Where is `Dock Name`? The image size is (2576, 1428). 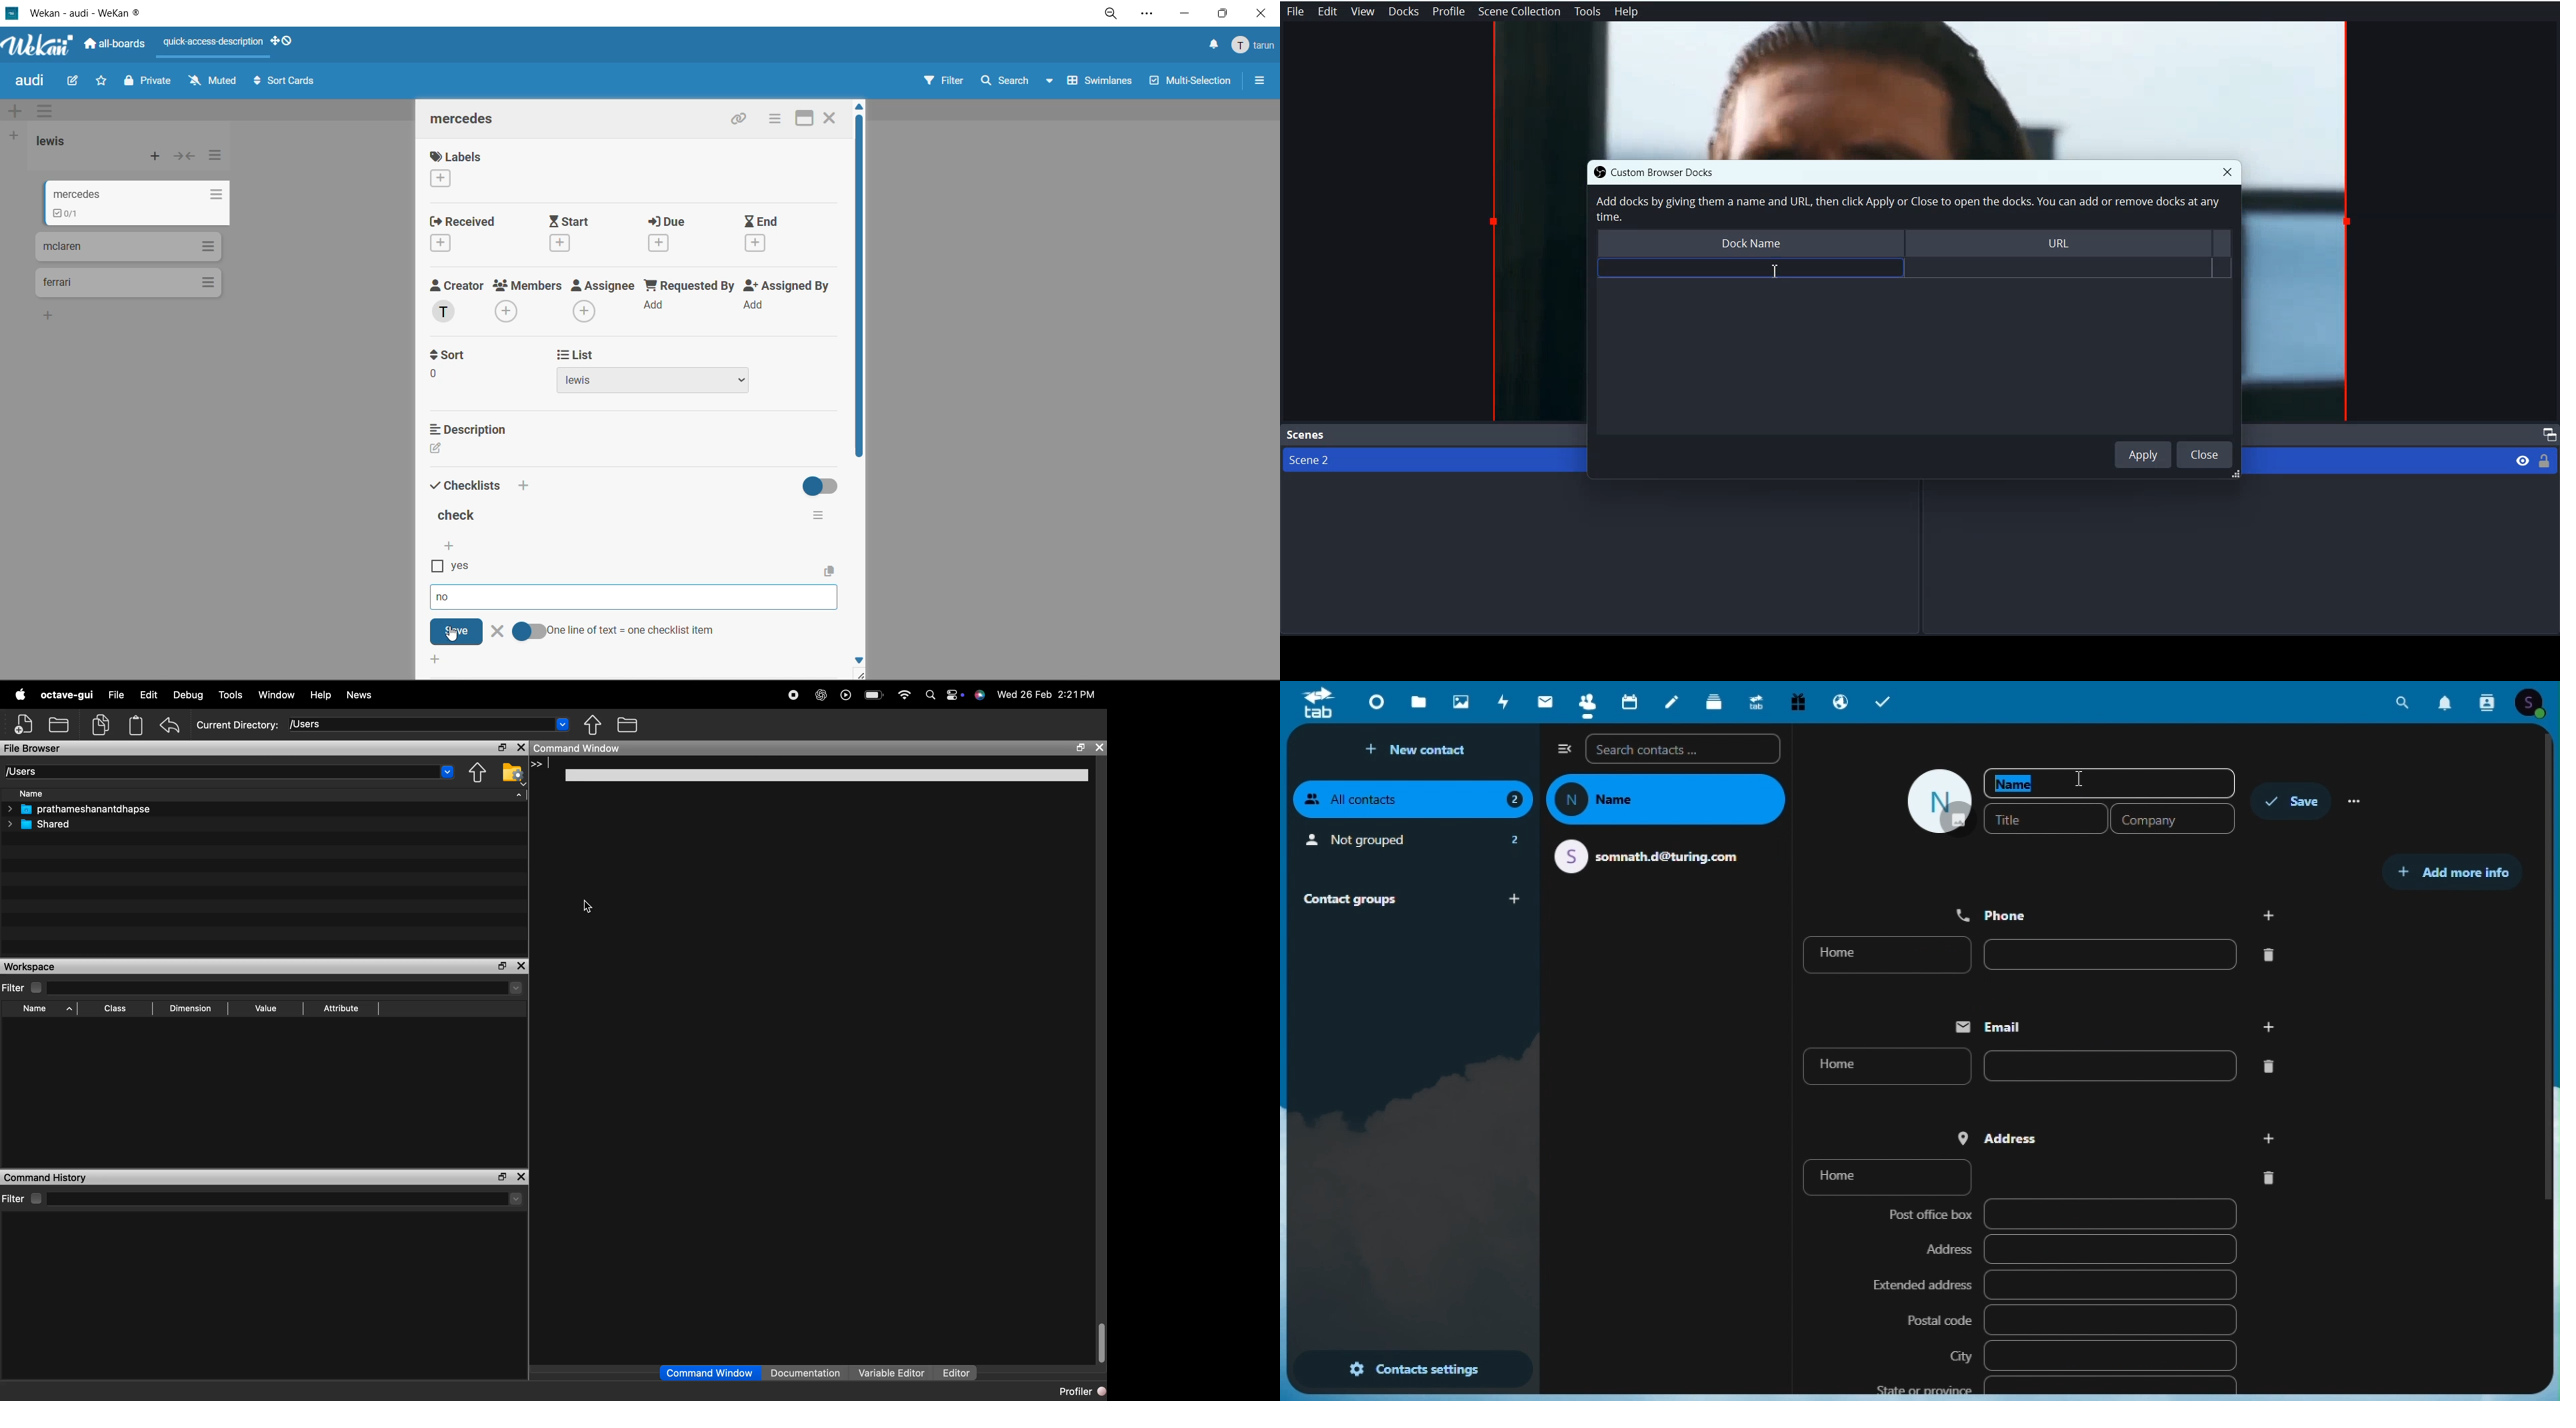
Dock Name is located at coordinates (1749, 245).